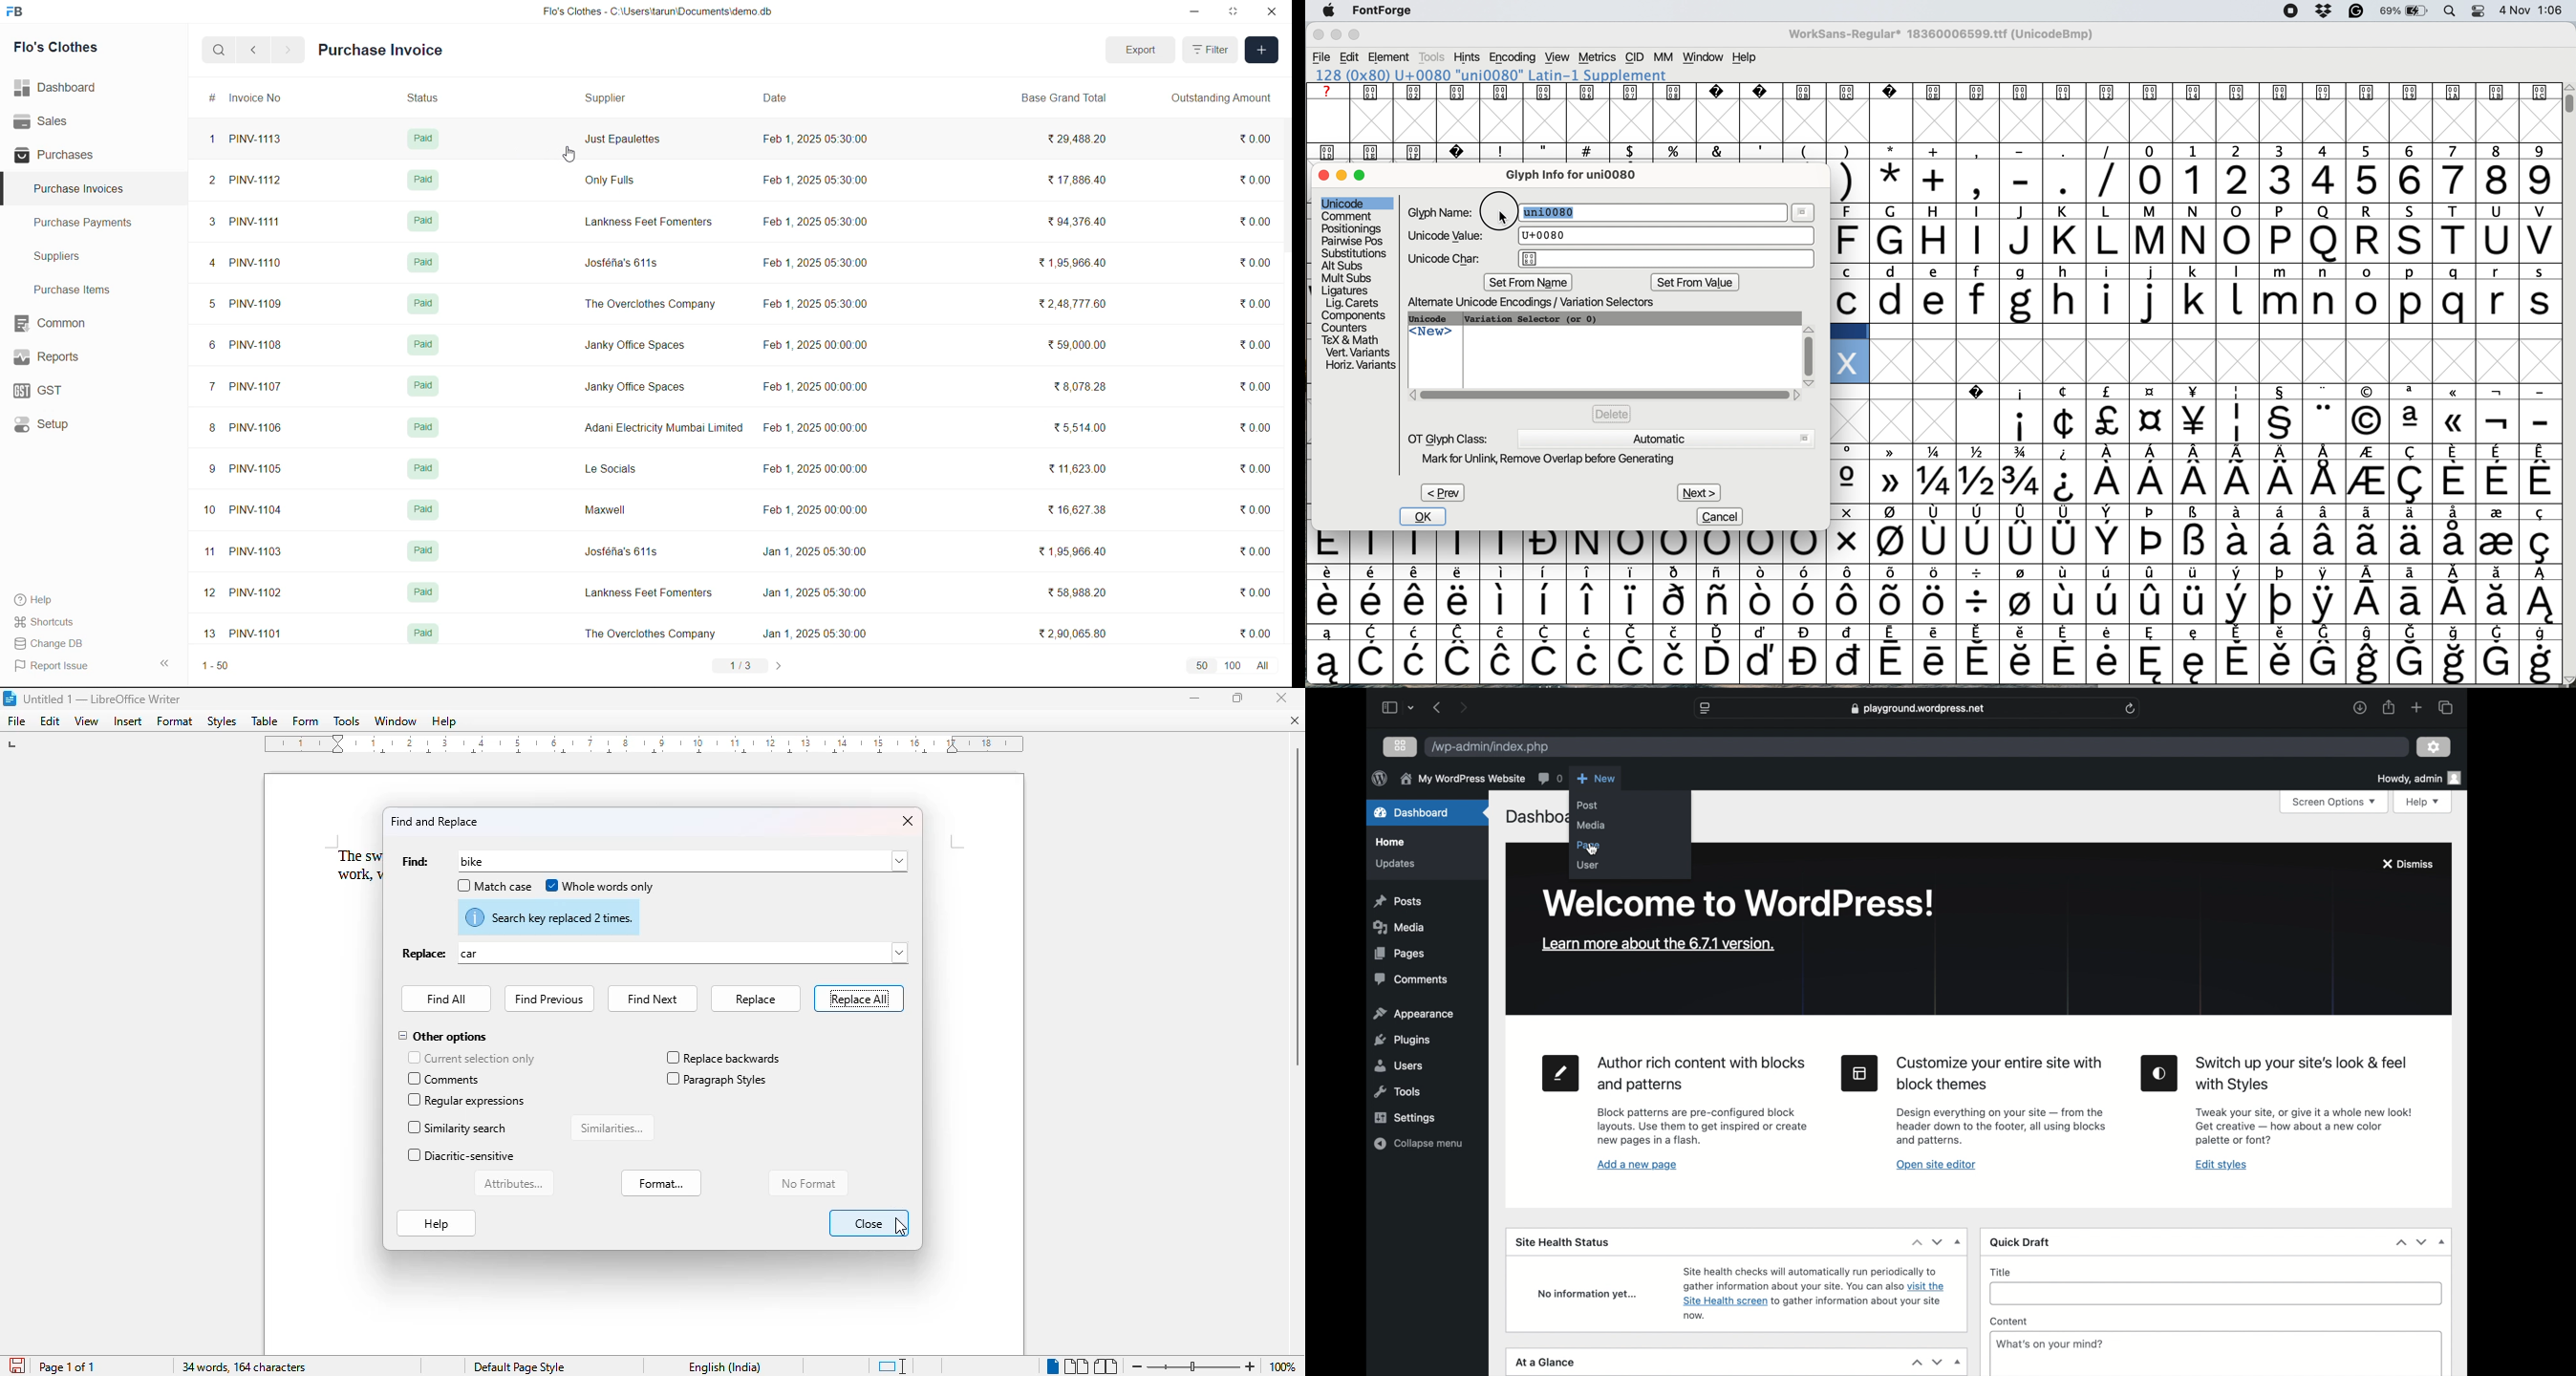  What do you see at coordinates (65, 49) in the screenshot?
I see `Flo's Clothes` at bounding box center [65, 49].